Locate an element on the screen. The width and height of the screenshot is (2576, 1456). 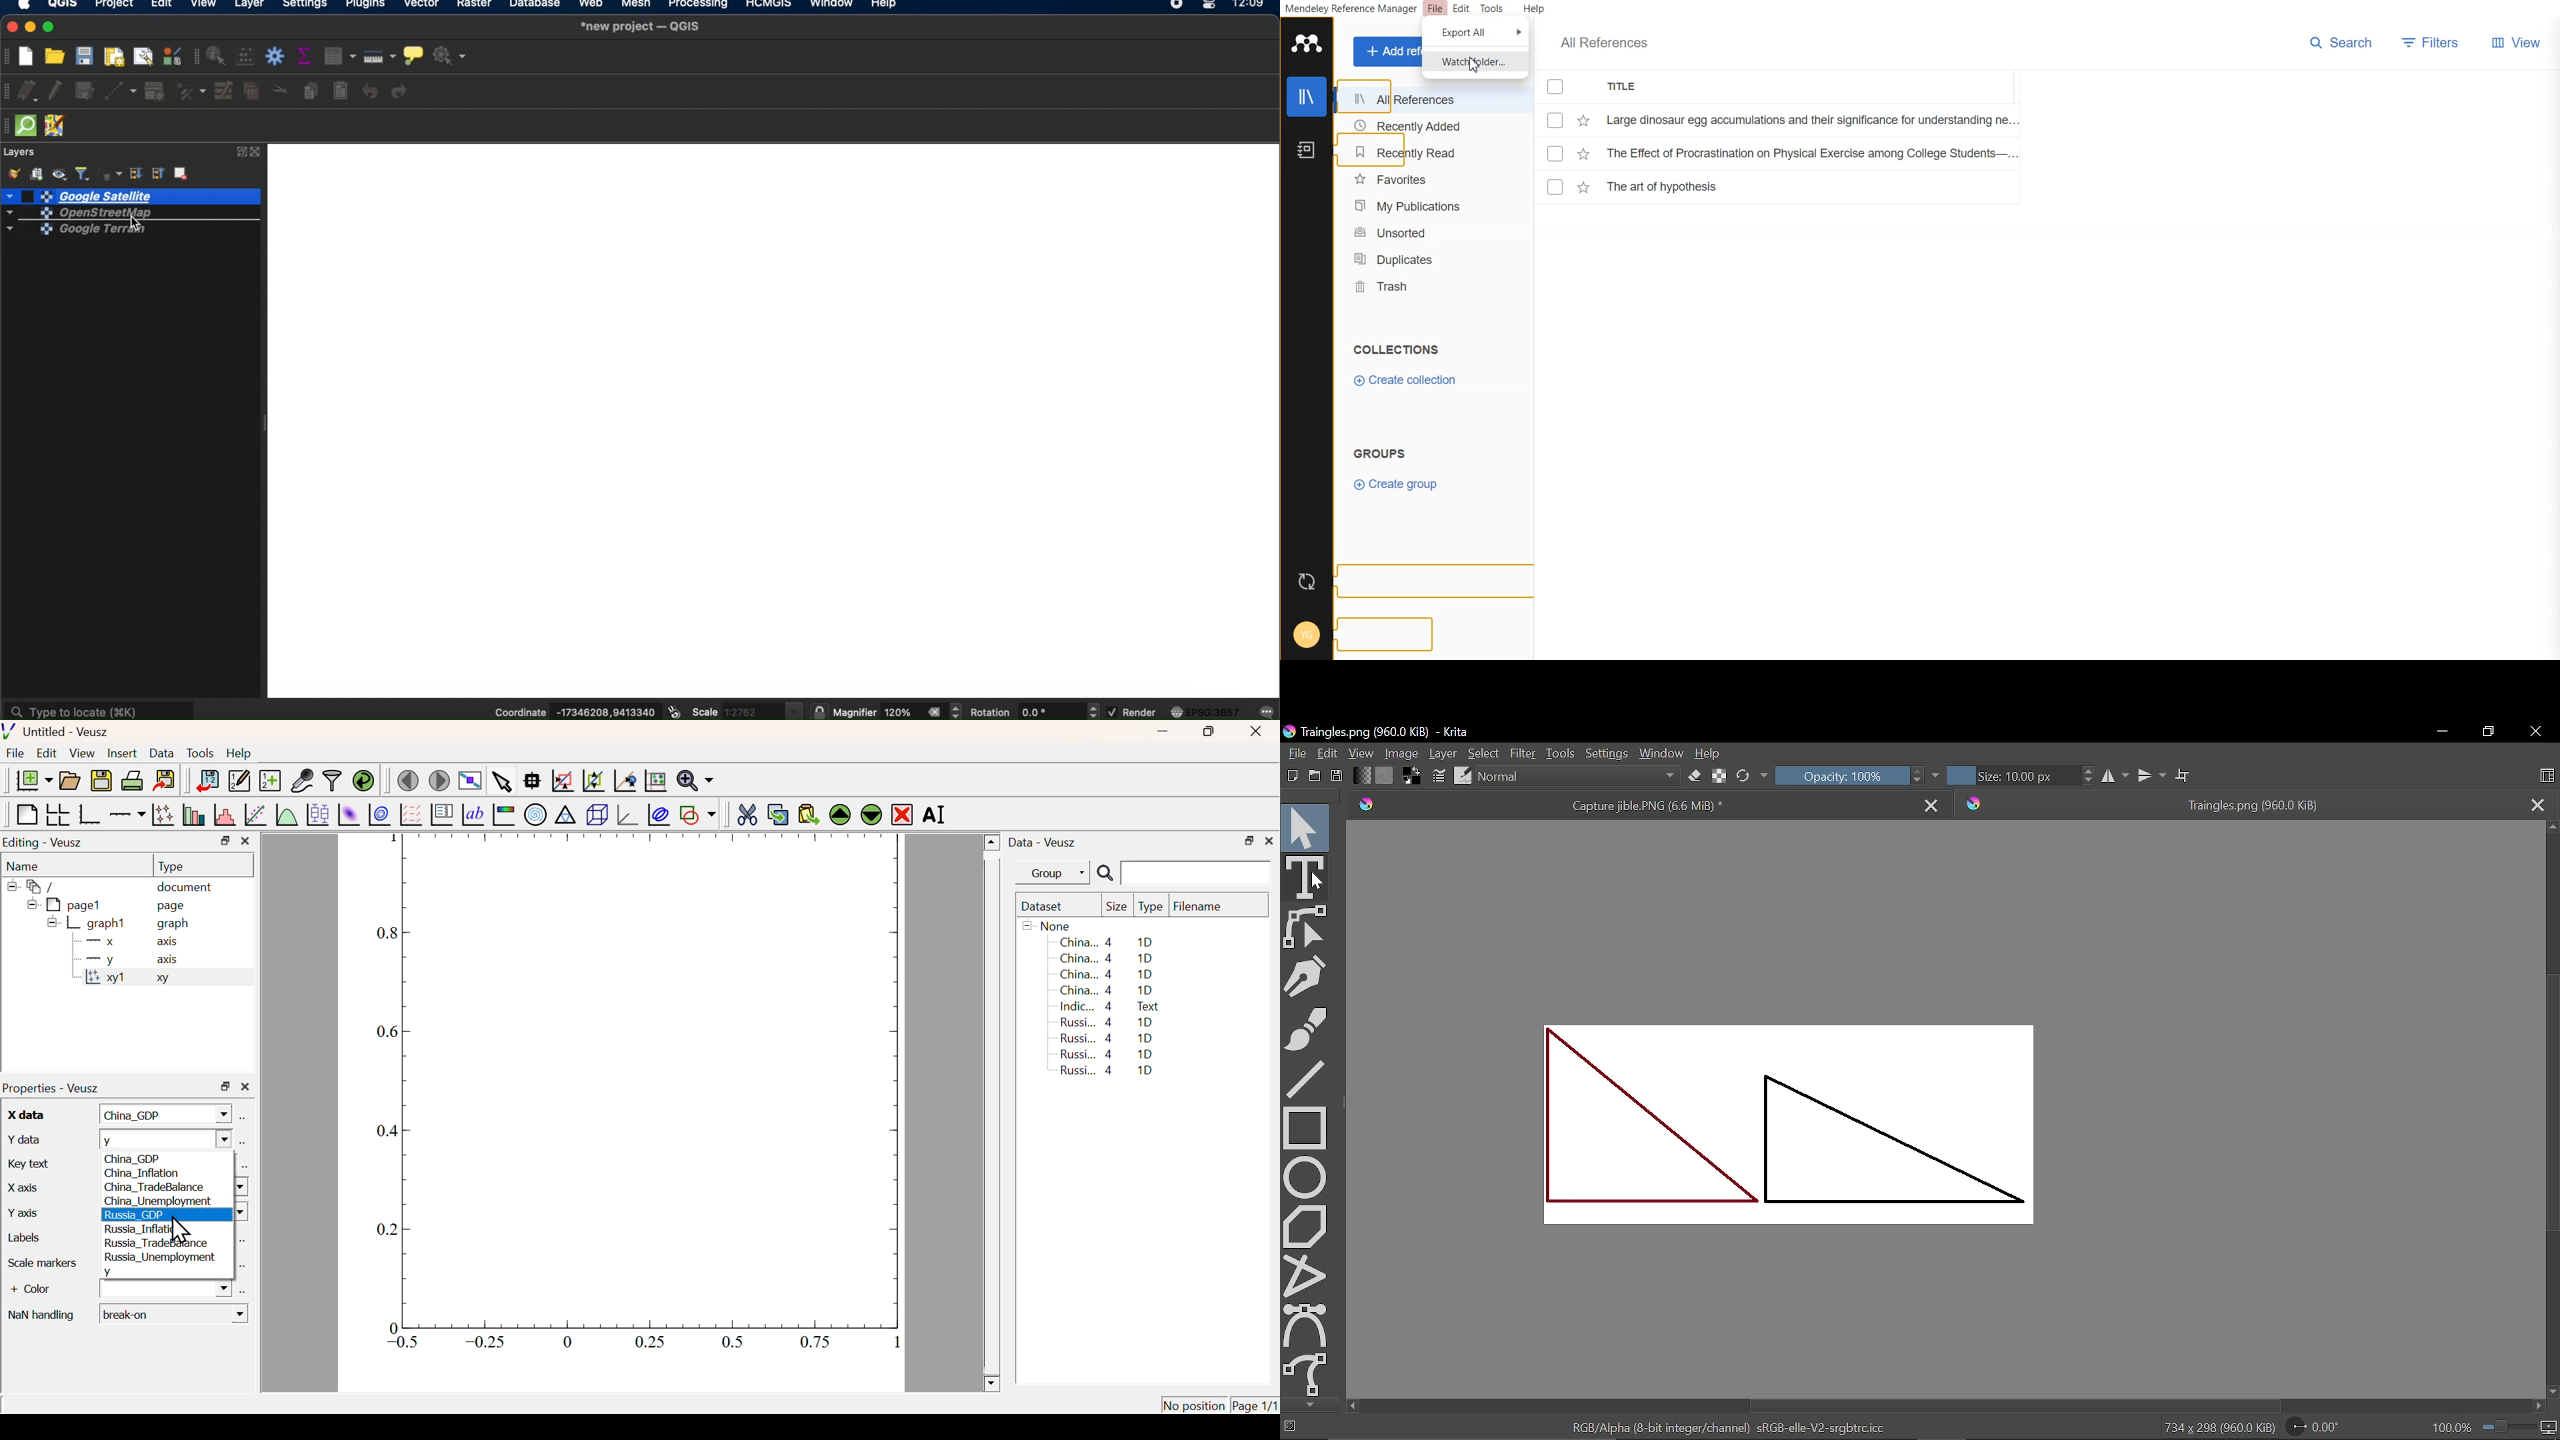
Zoom is located at coordinates (2520, 1429).